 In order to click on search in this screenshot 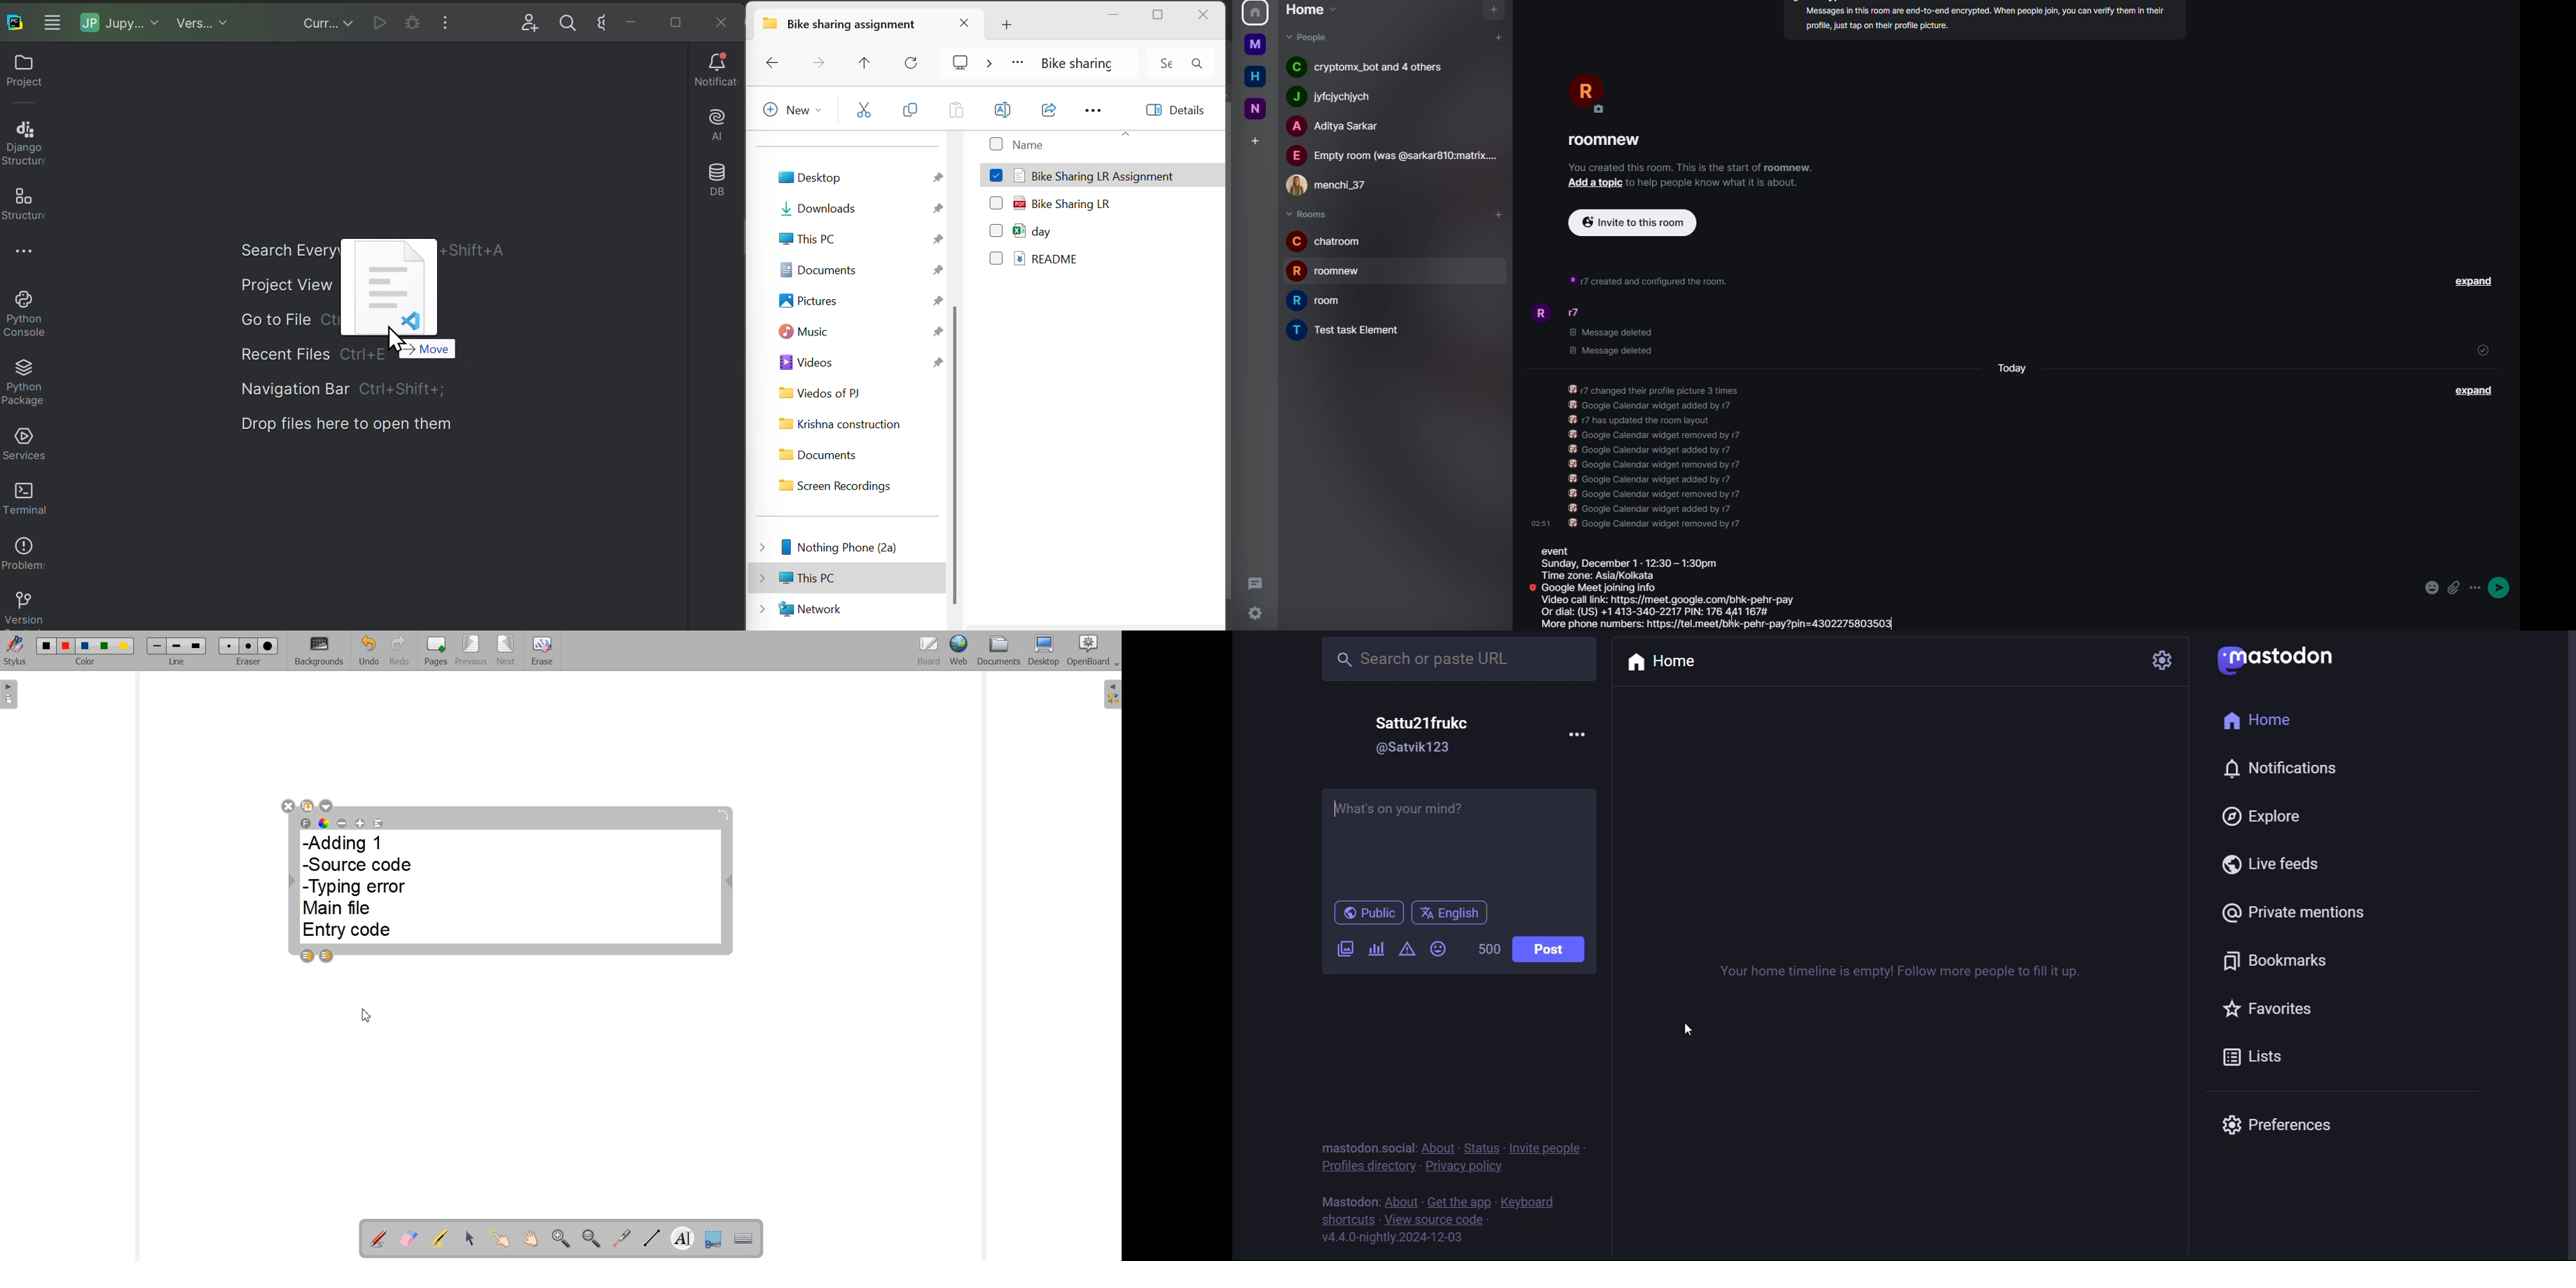, I will do `click(1205, 64)`.